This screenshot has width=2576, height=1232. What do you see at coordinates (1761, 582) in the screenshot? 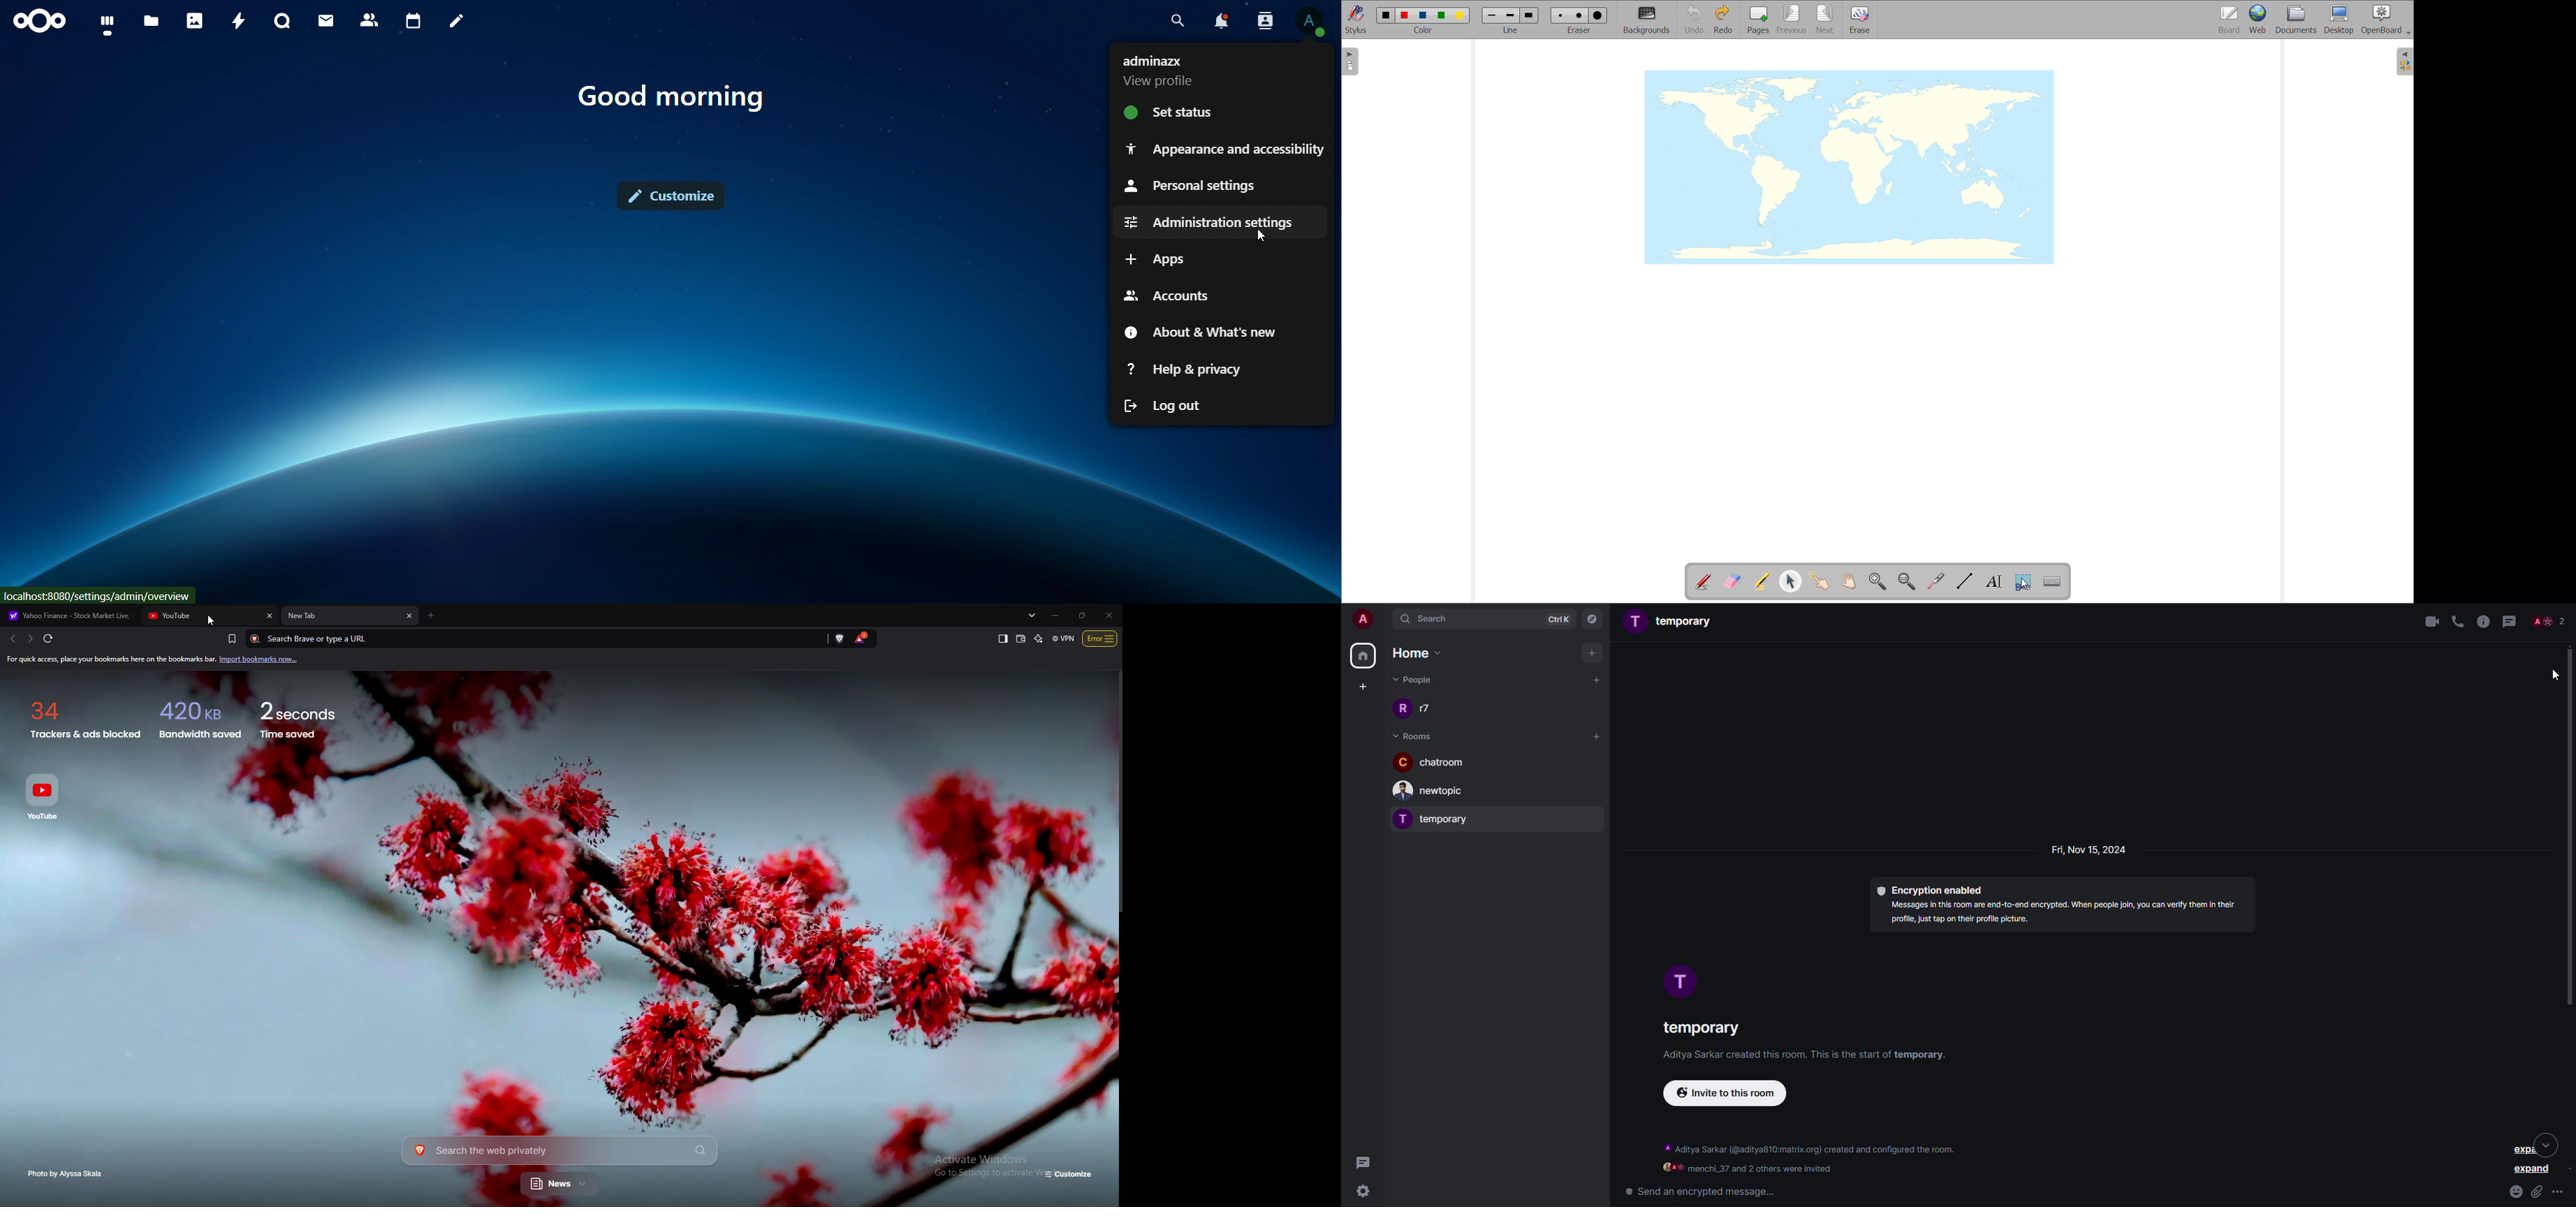
I see `highlights` at bounding box center [1761, 582].